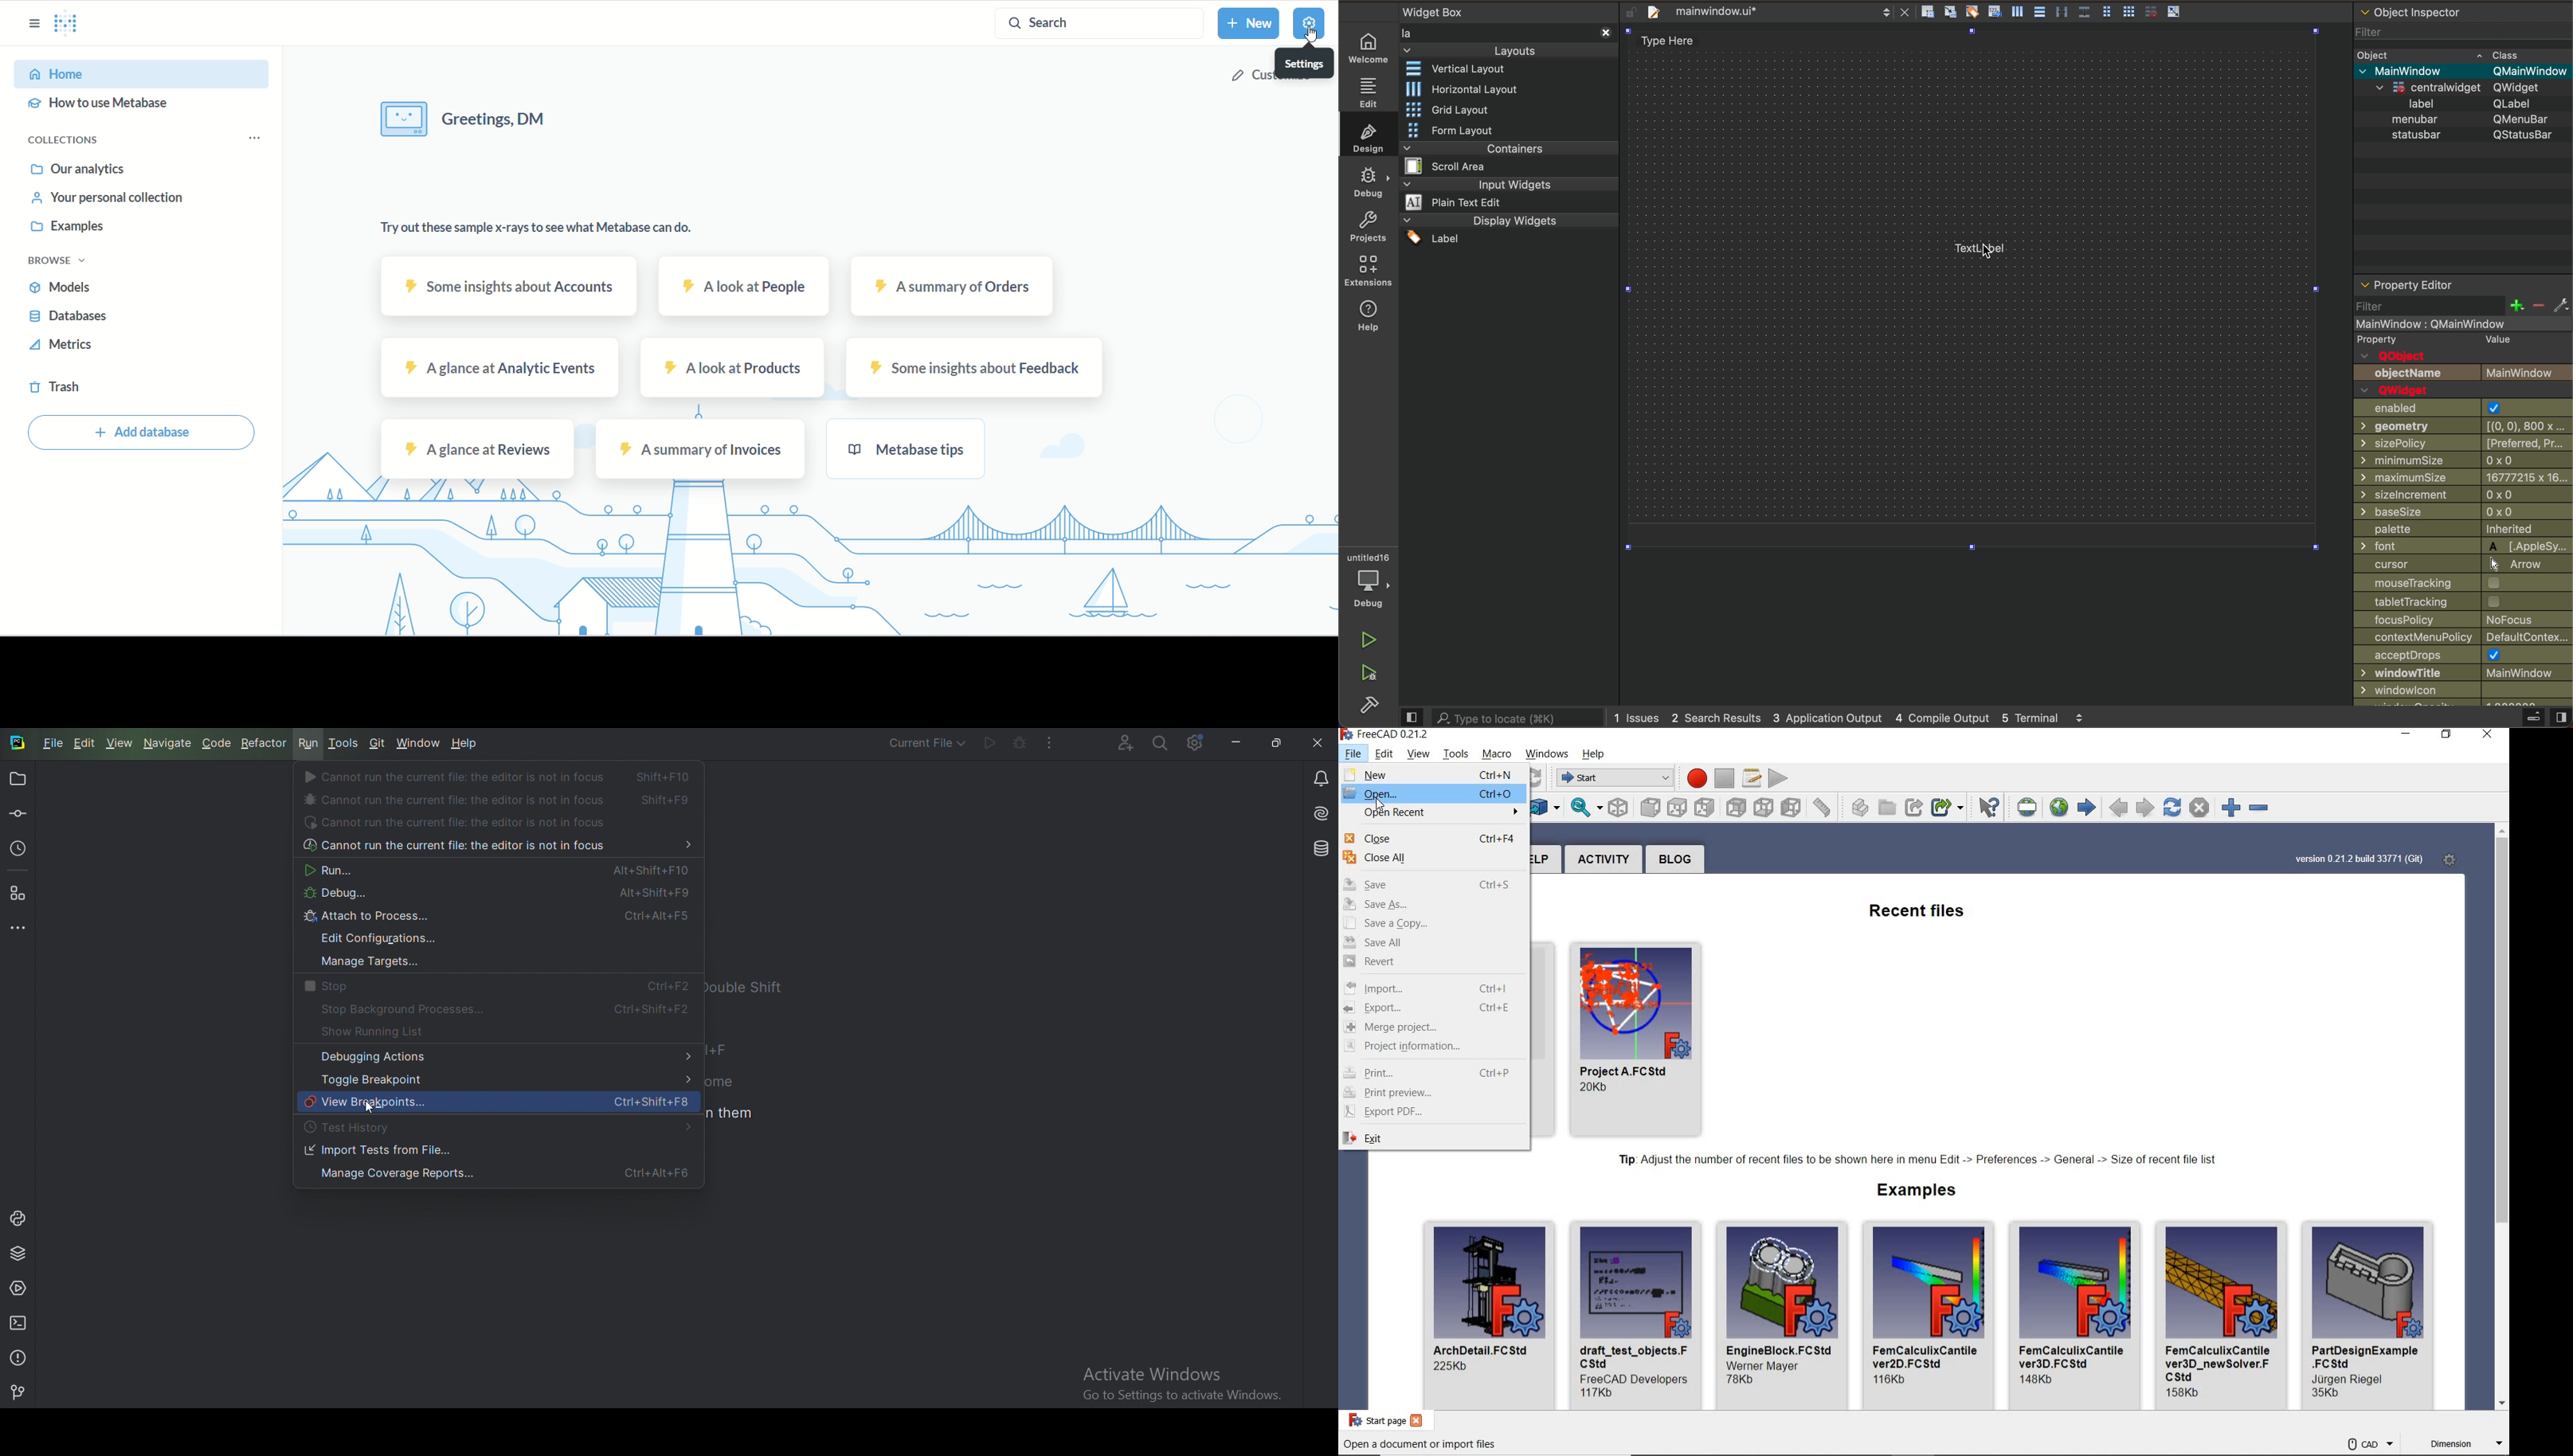 The image size is (2576, 1456). What do you see at coordinates (493, 871) in the screenshot?
I see `Run` at bounding box center [493, 871].